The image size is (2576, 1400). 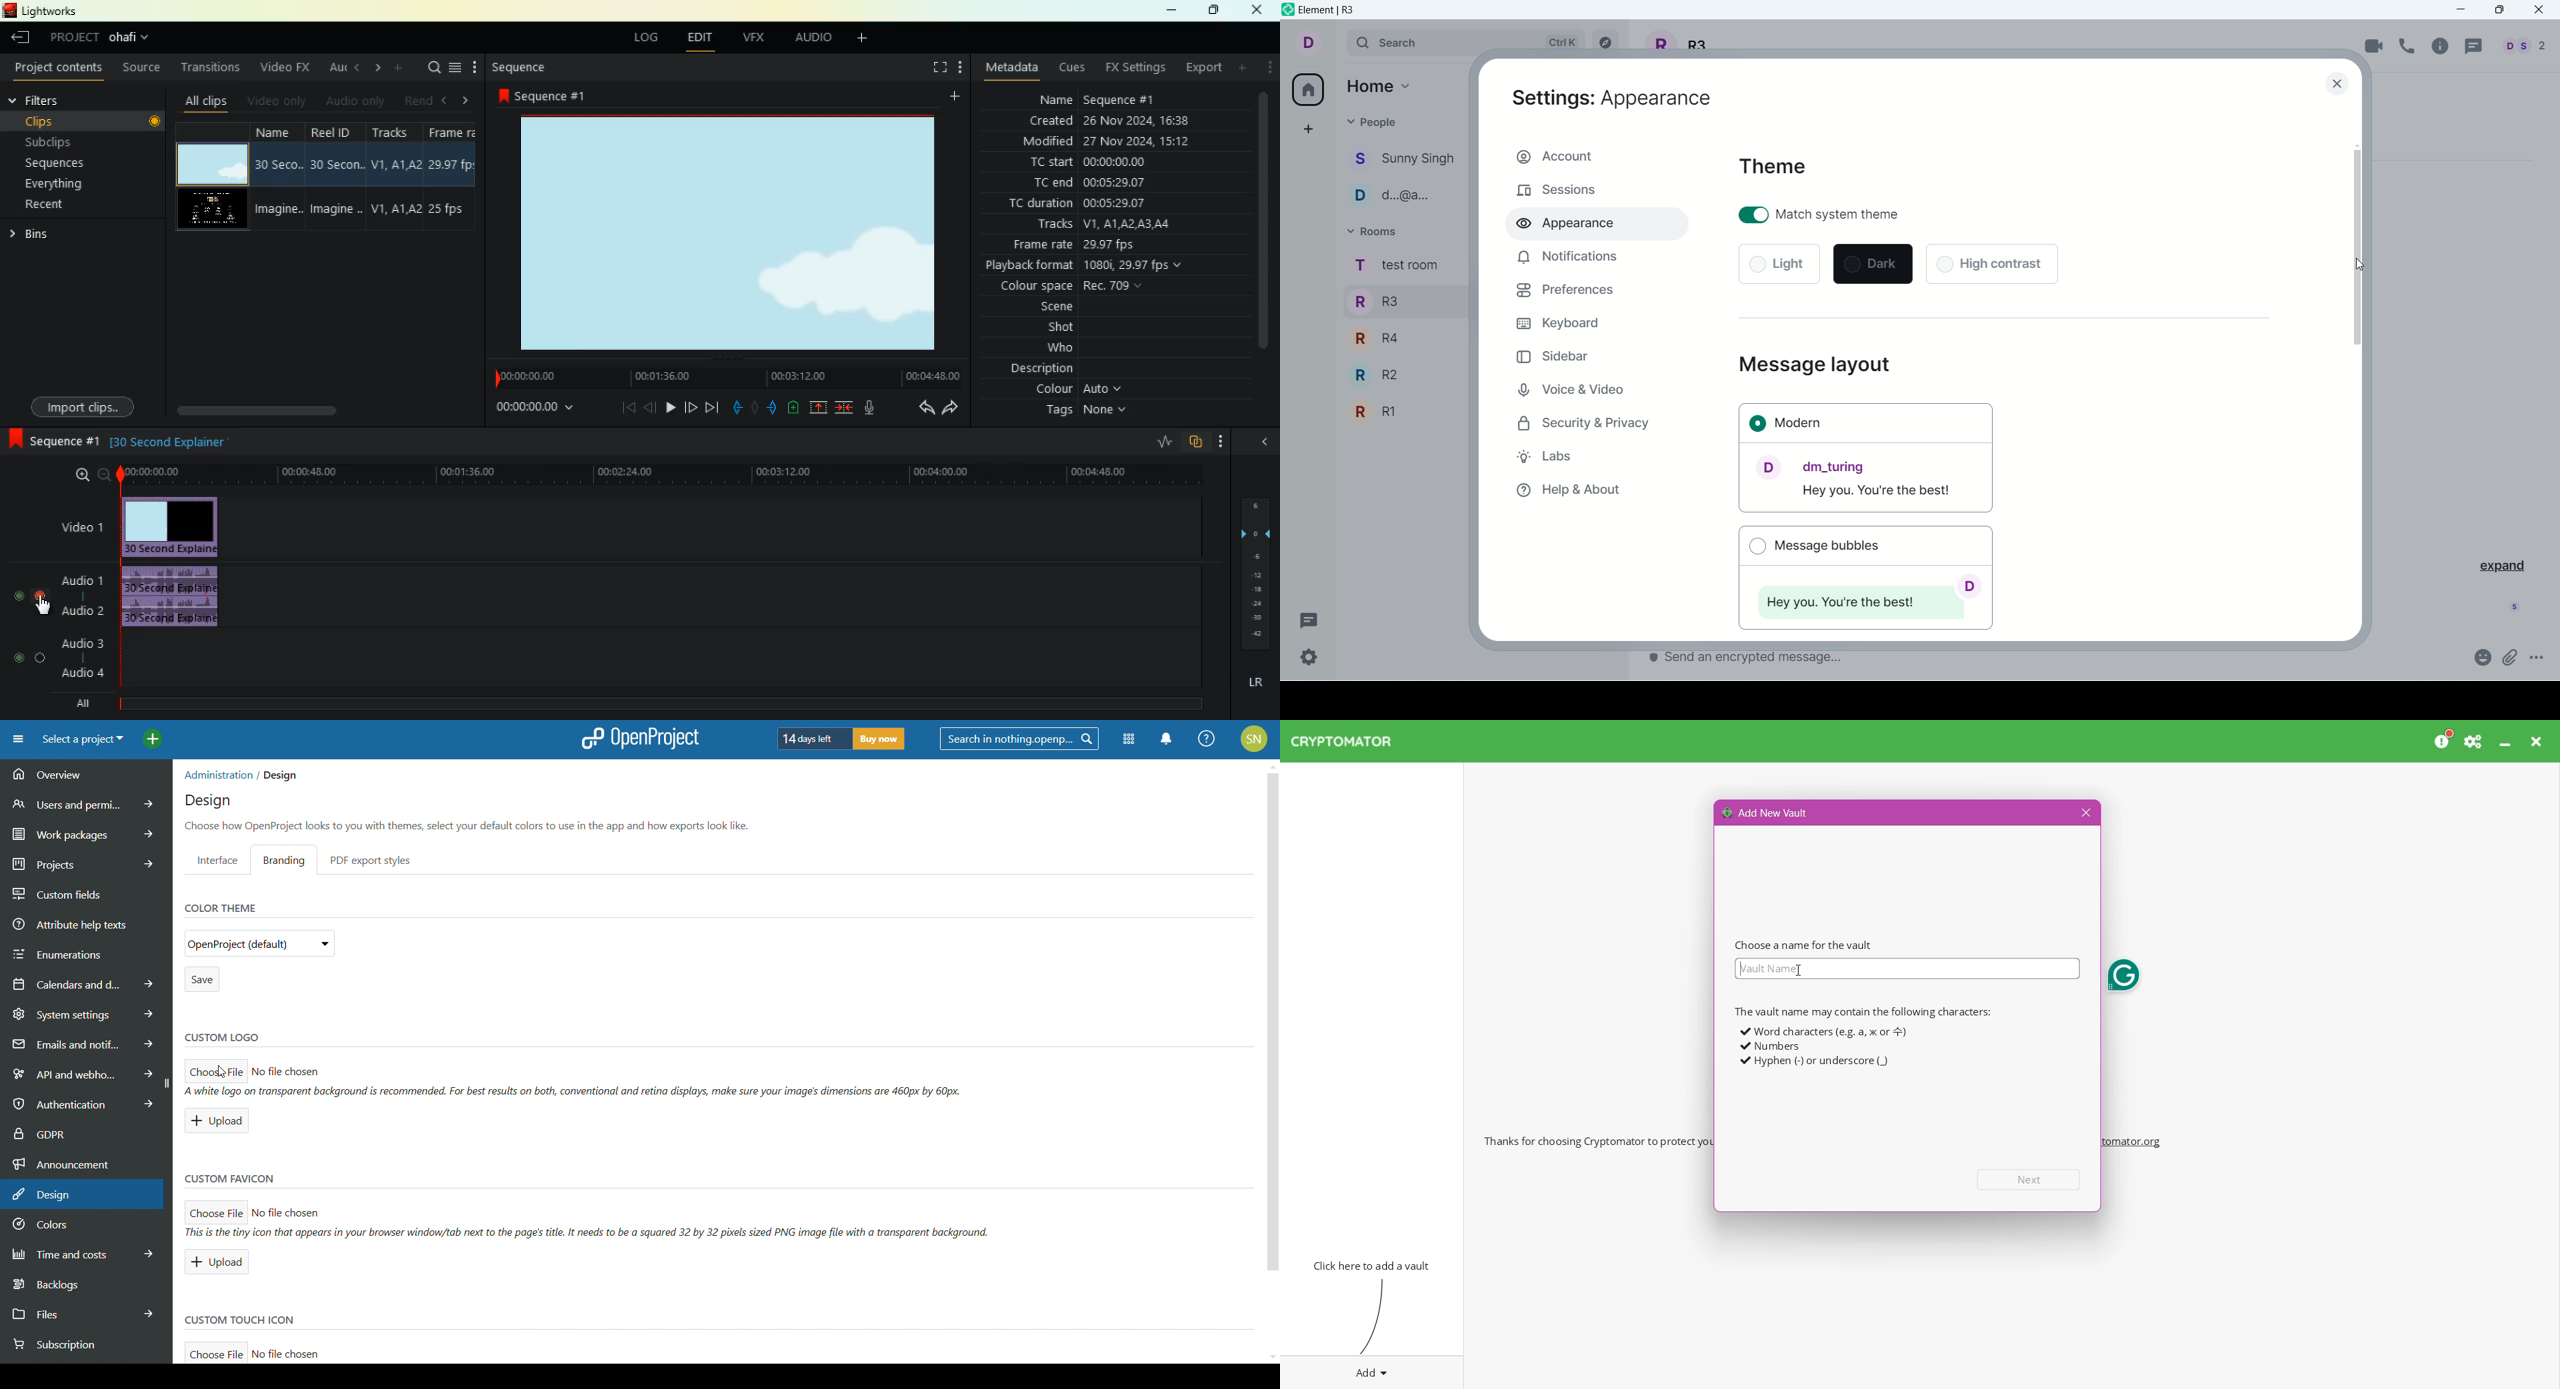 What do you see at coordinates (1999, 263) in the screenshot?
I see `high contrast` at bounding box center [1999, 263].